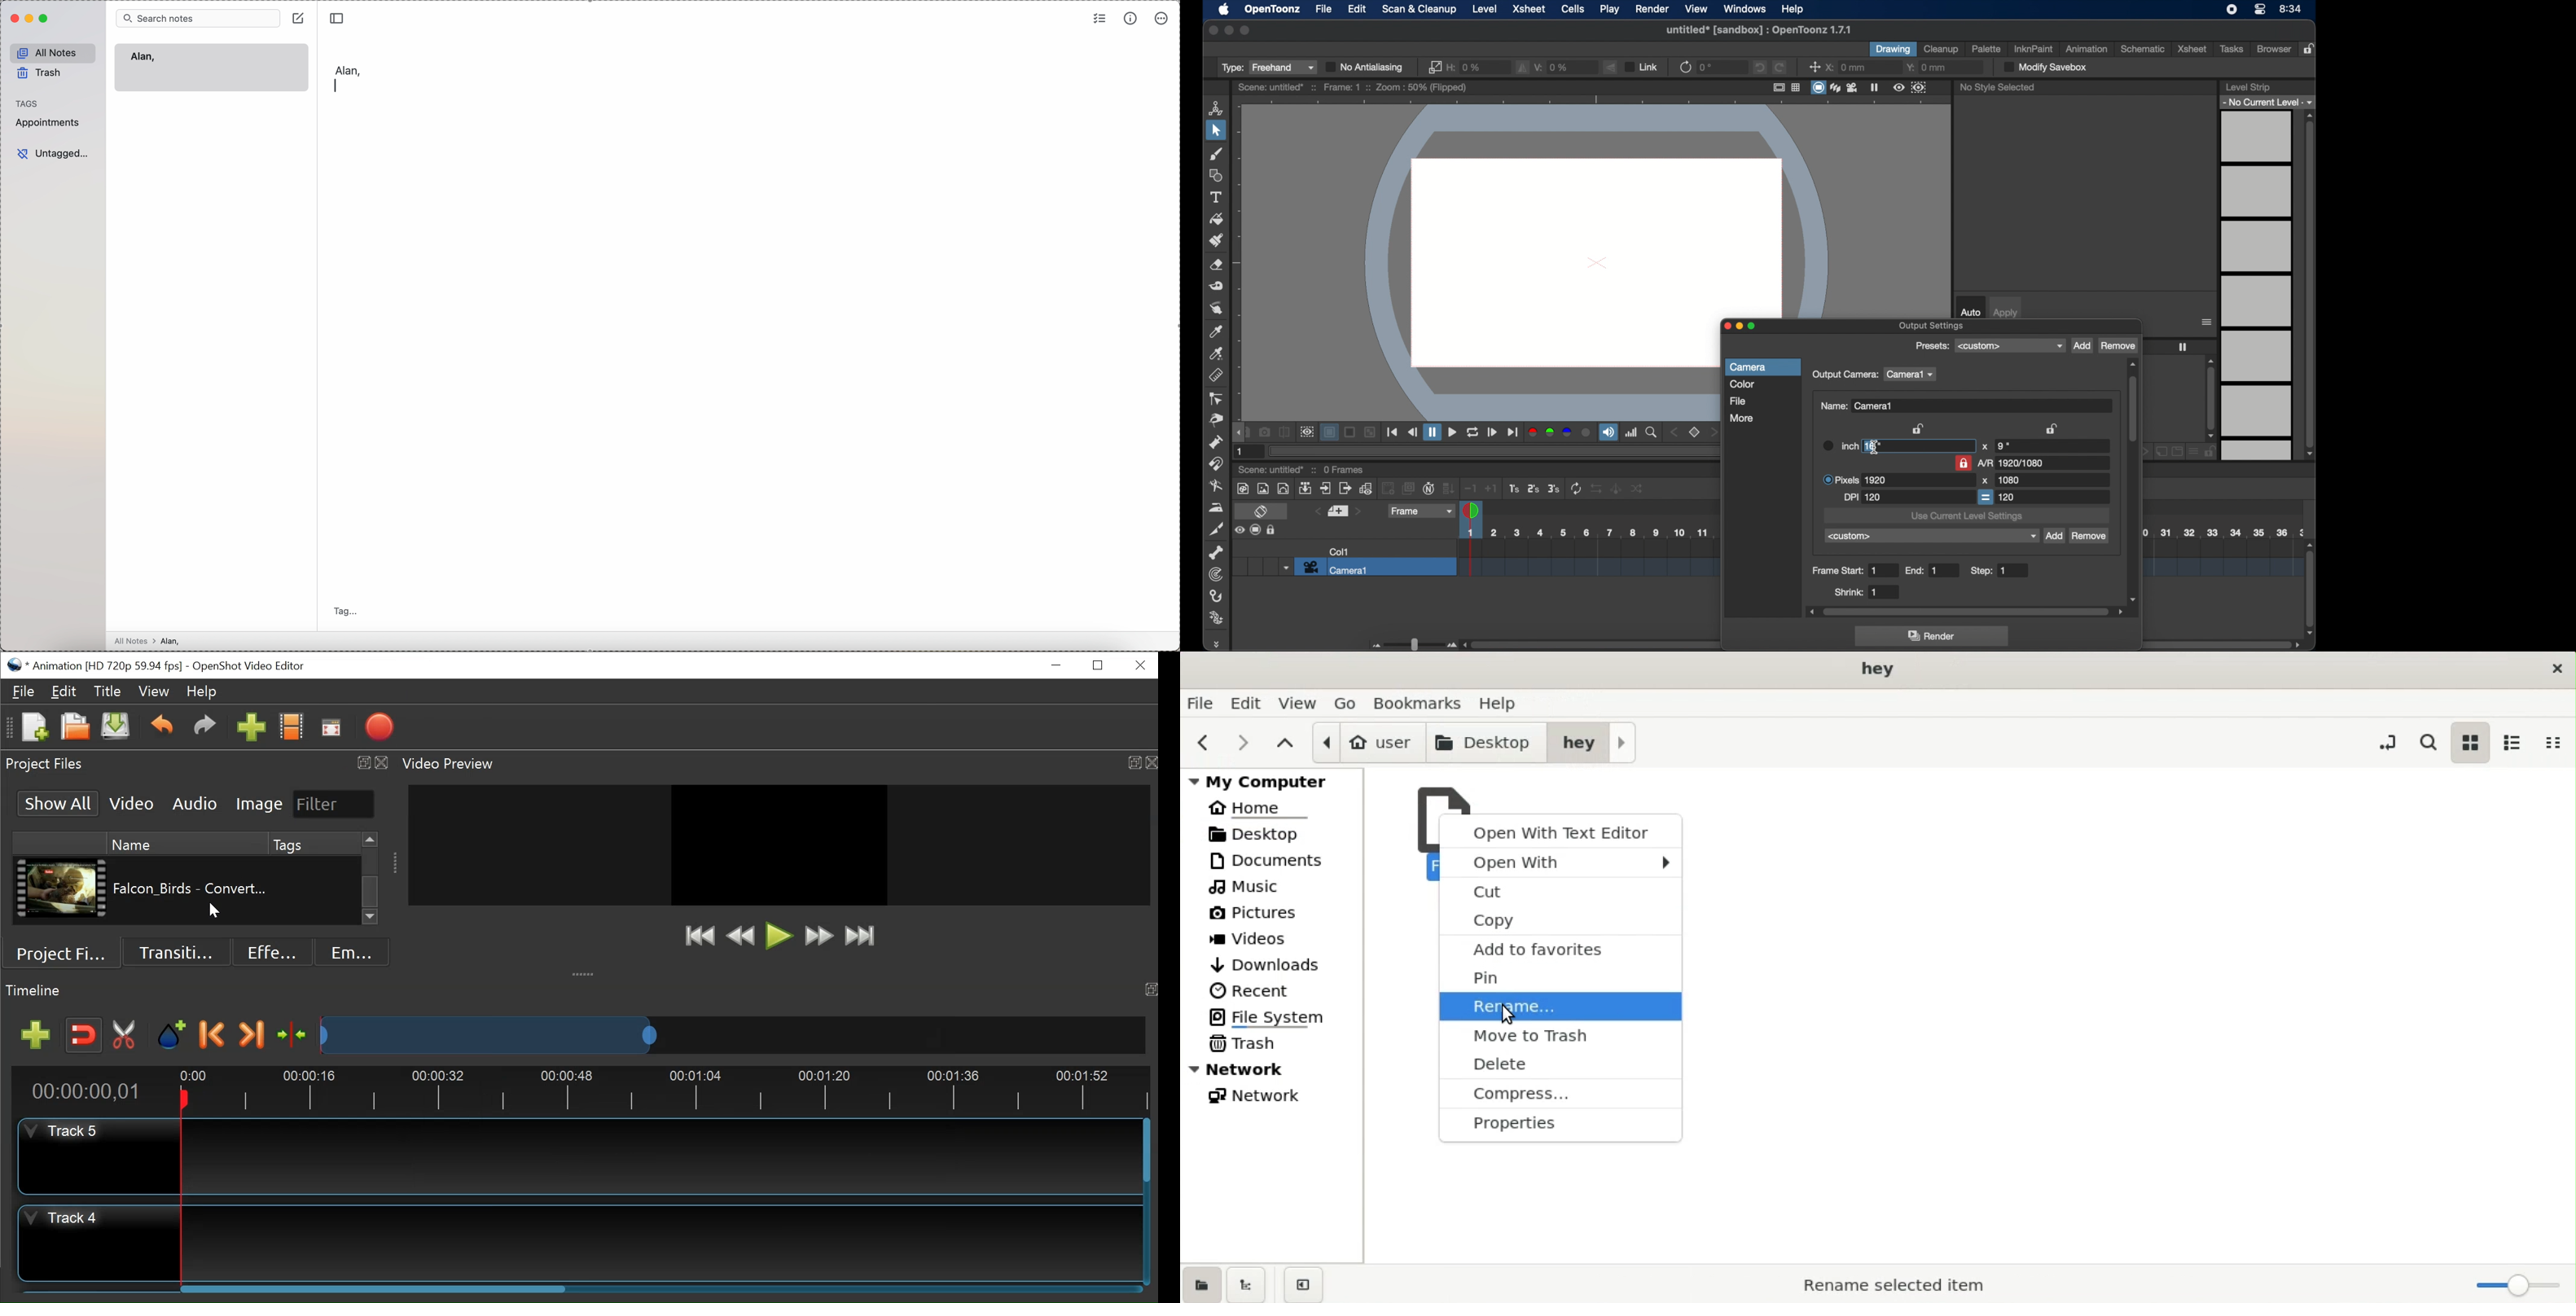 The height and width of the screenshot is (1316, 2576). Describe the element at coordinates (1932, 326) in the screenshot. I see `output settings` at that location.